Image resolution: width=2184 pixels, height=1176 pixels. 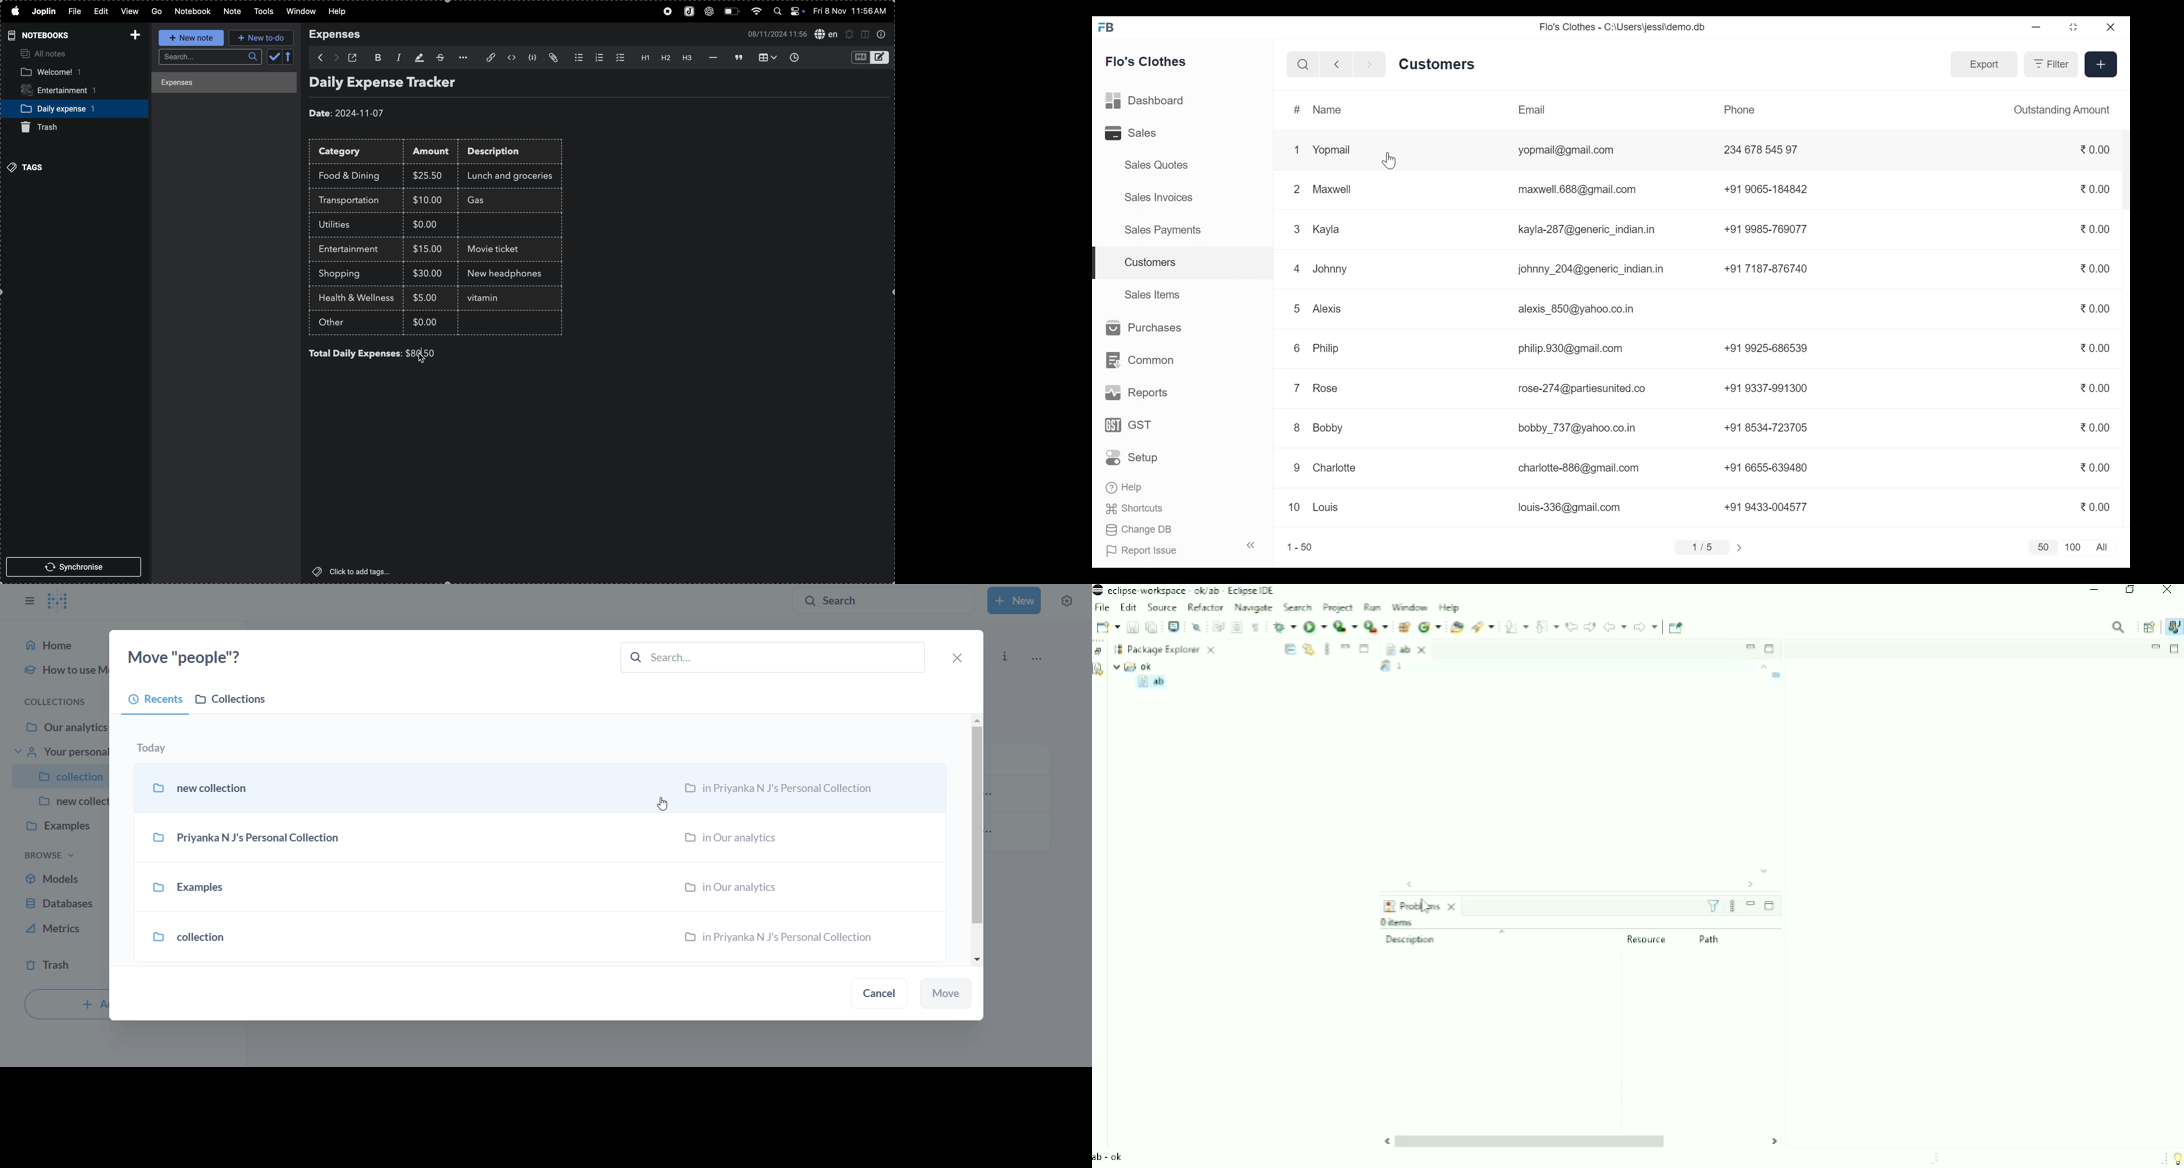 What do you see at coordinates (2175, 649) in the screenshot?
I see `Maximize` at bounding box center [2175, 649].